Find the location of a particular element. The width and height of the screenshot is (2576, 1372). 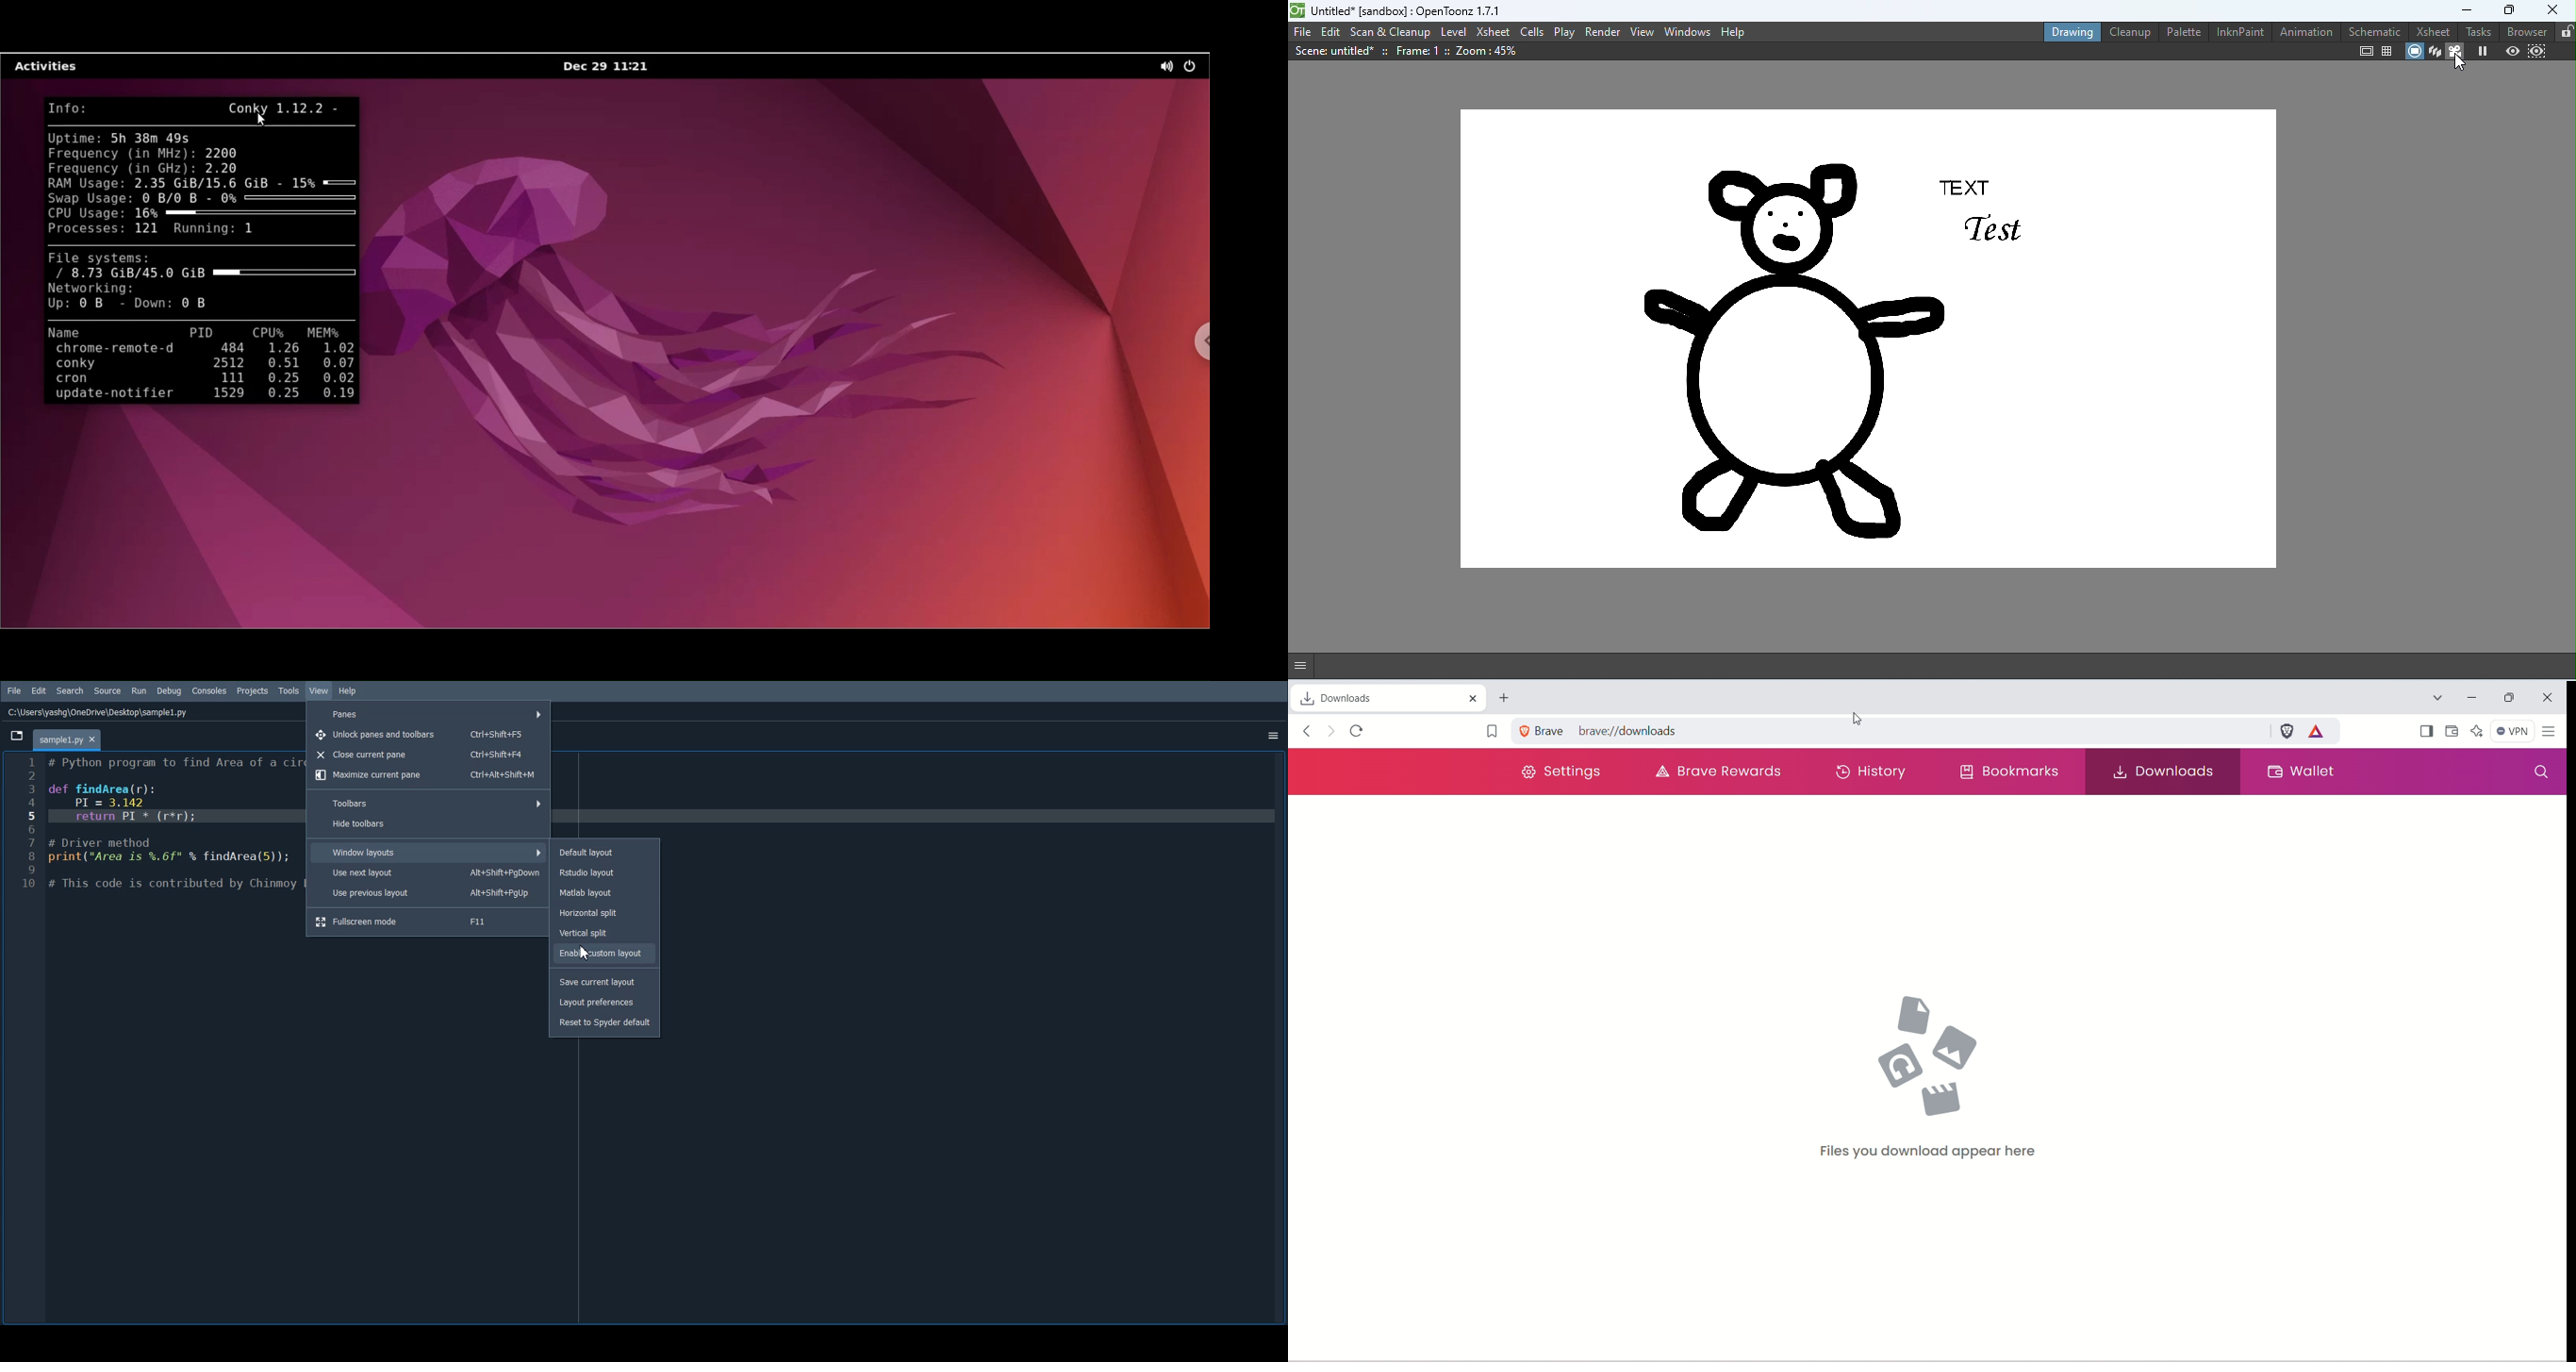

Vertical split is located at coordinates (604, 932).